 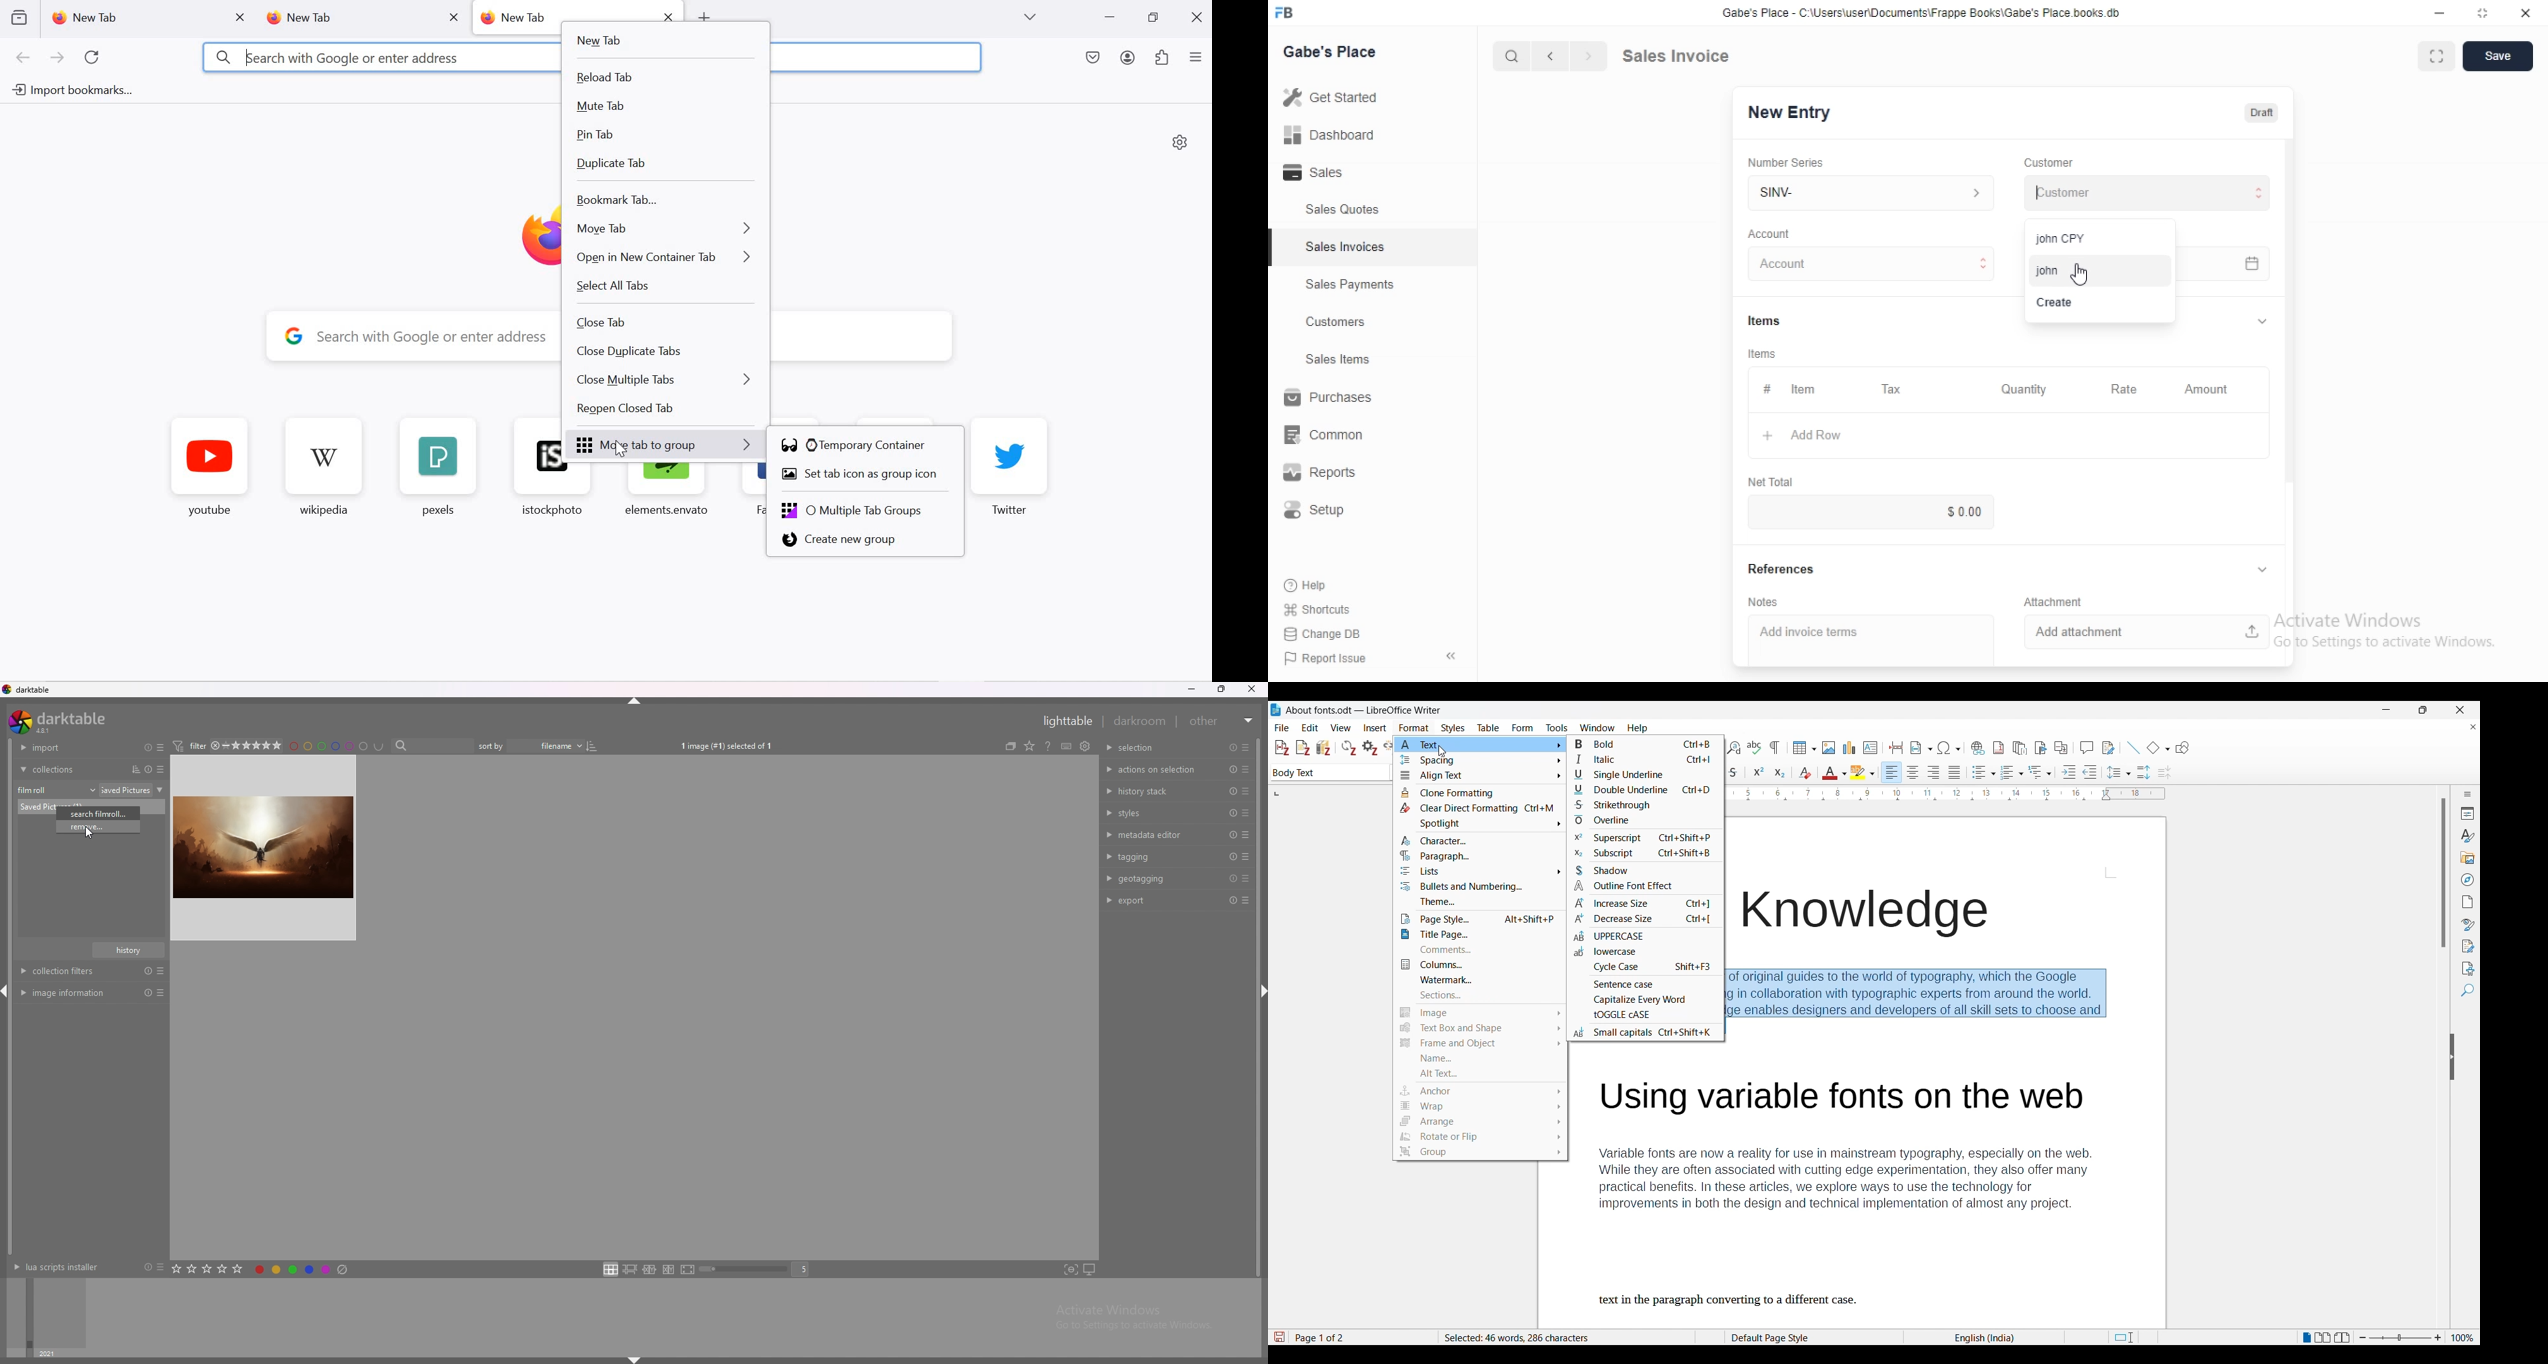 I want to click on remove, so click(x=103, y=827).